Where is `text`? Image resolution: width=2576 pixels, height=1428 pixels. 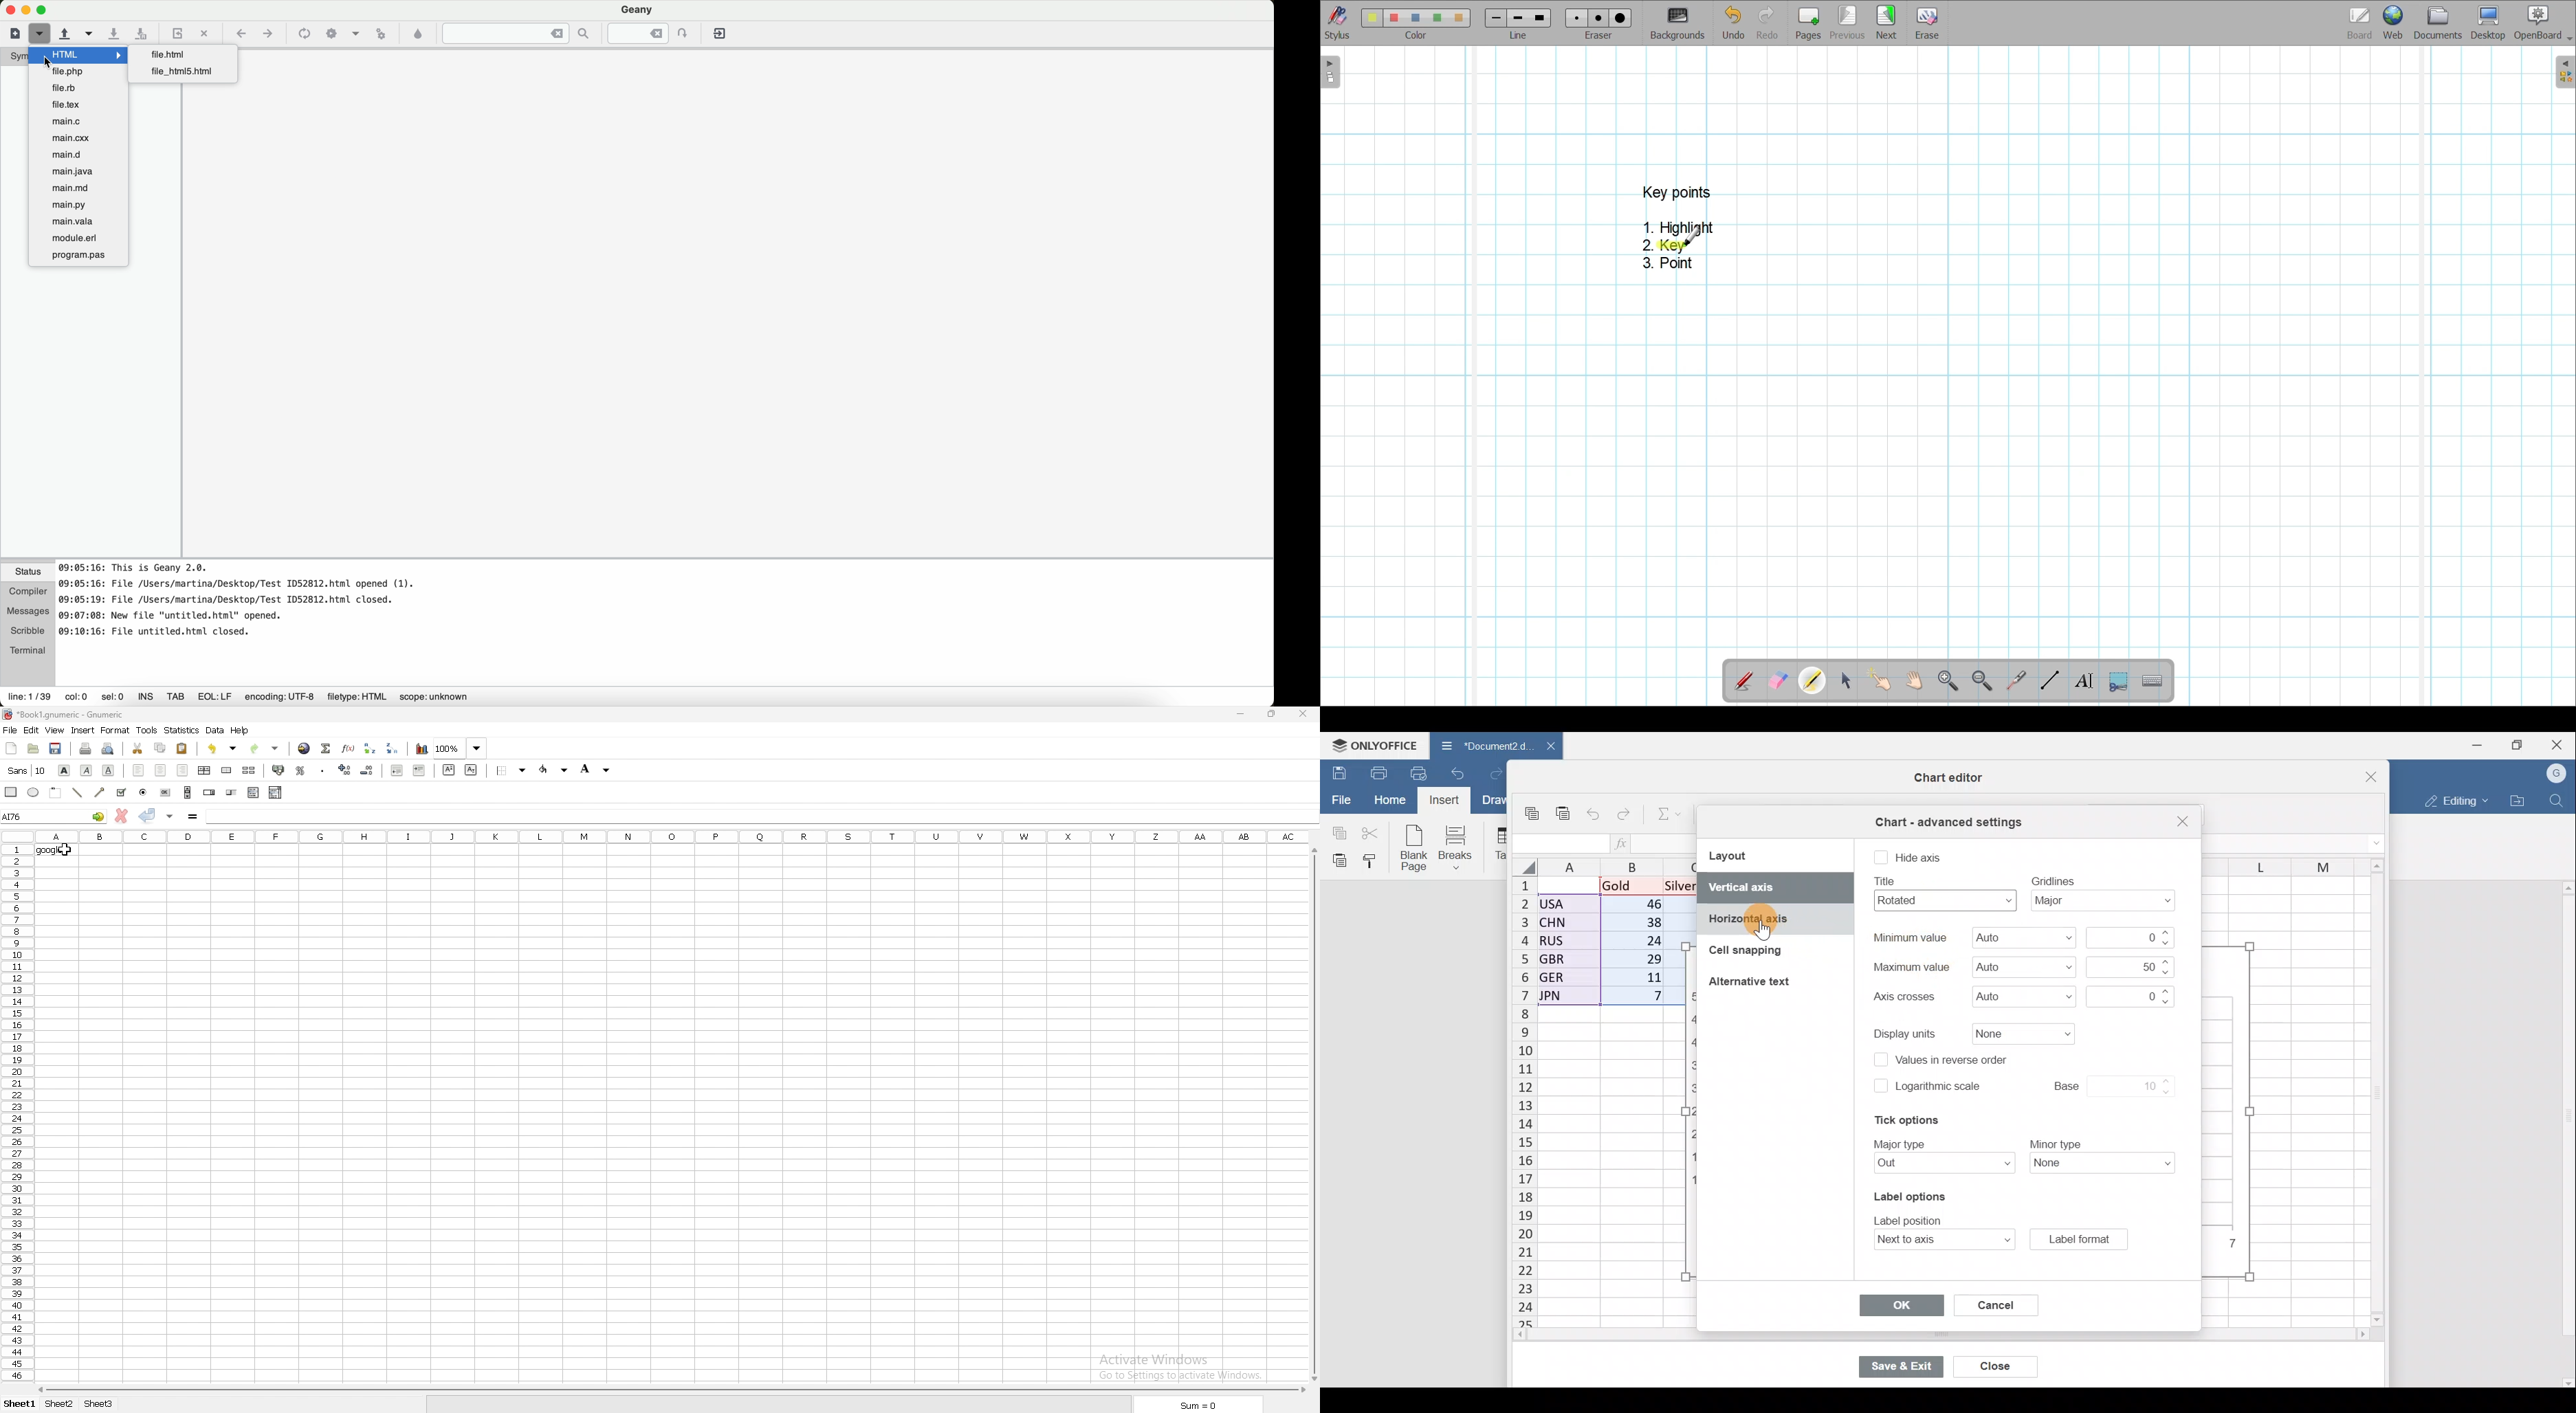 text is located at coordinates (1912, 1219).